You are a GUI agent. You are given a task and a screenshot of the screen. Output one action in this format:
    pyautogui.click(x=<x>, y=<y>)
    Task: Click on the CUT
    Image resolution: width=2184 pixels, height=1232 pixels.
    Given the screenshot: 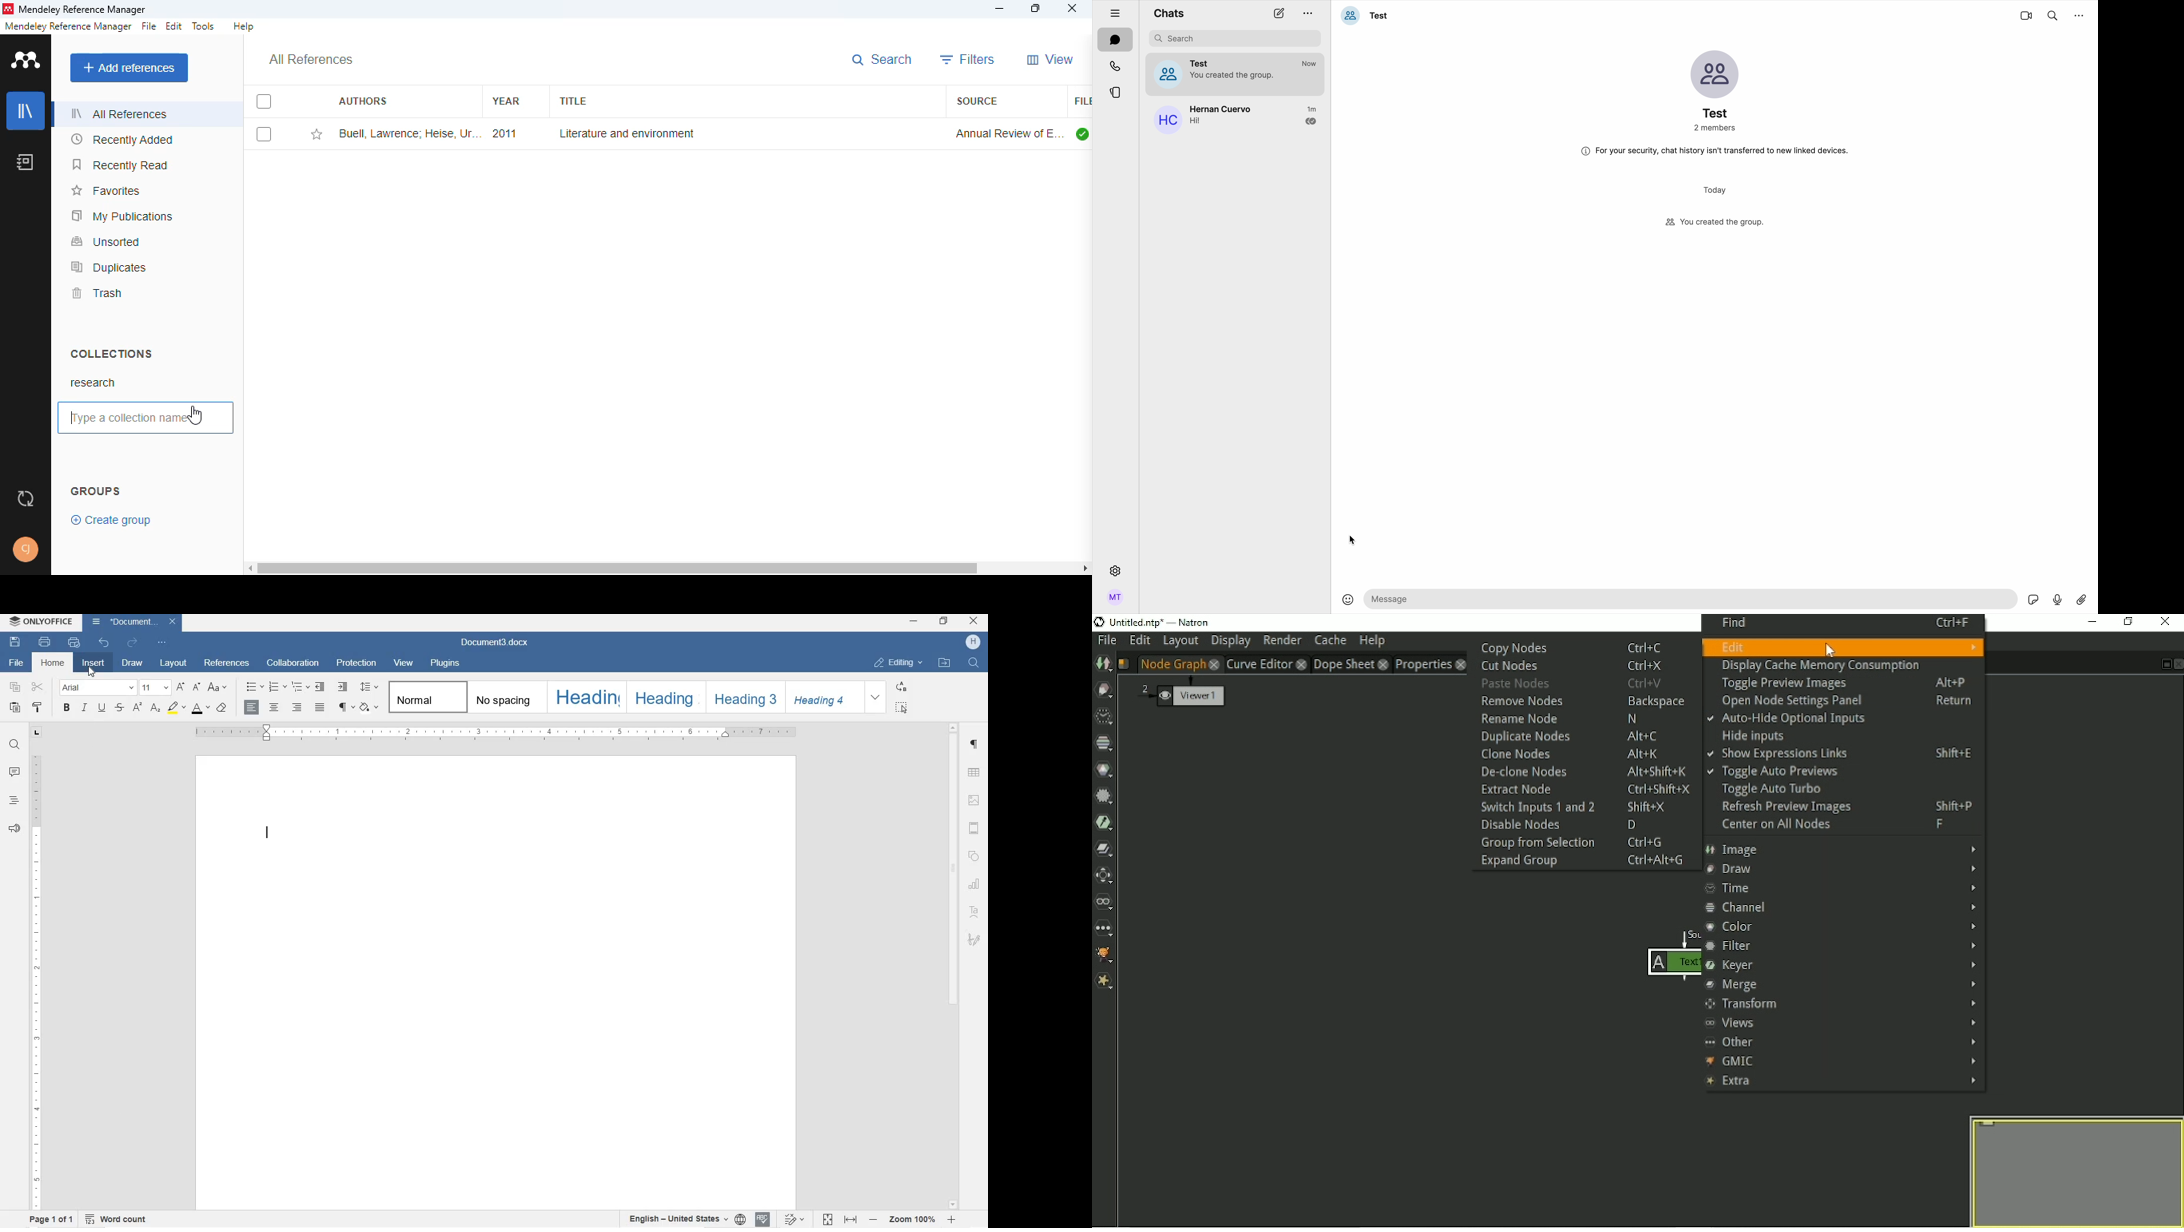 What is the action you would take?
    pyautogui.click(x=40, y=689)
    